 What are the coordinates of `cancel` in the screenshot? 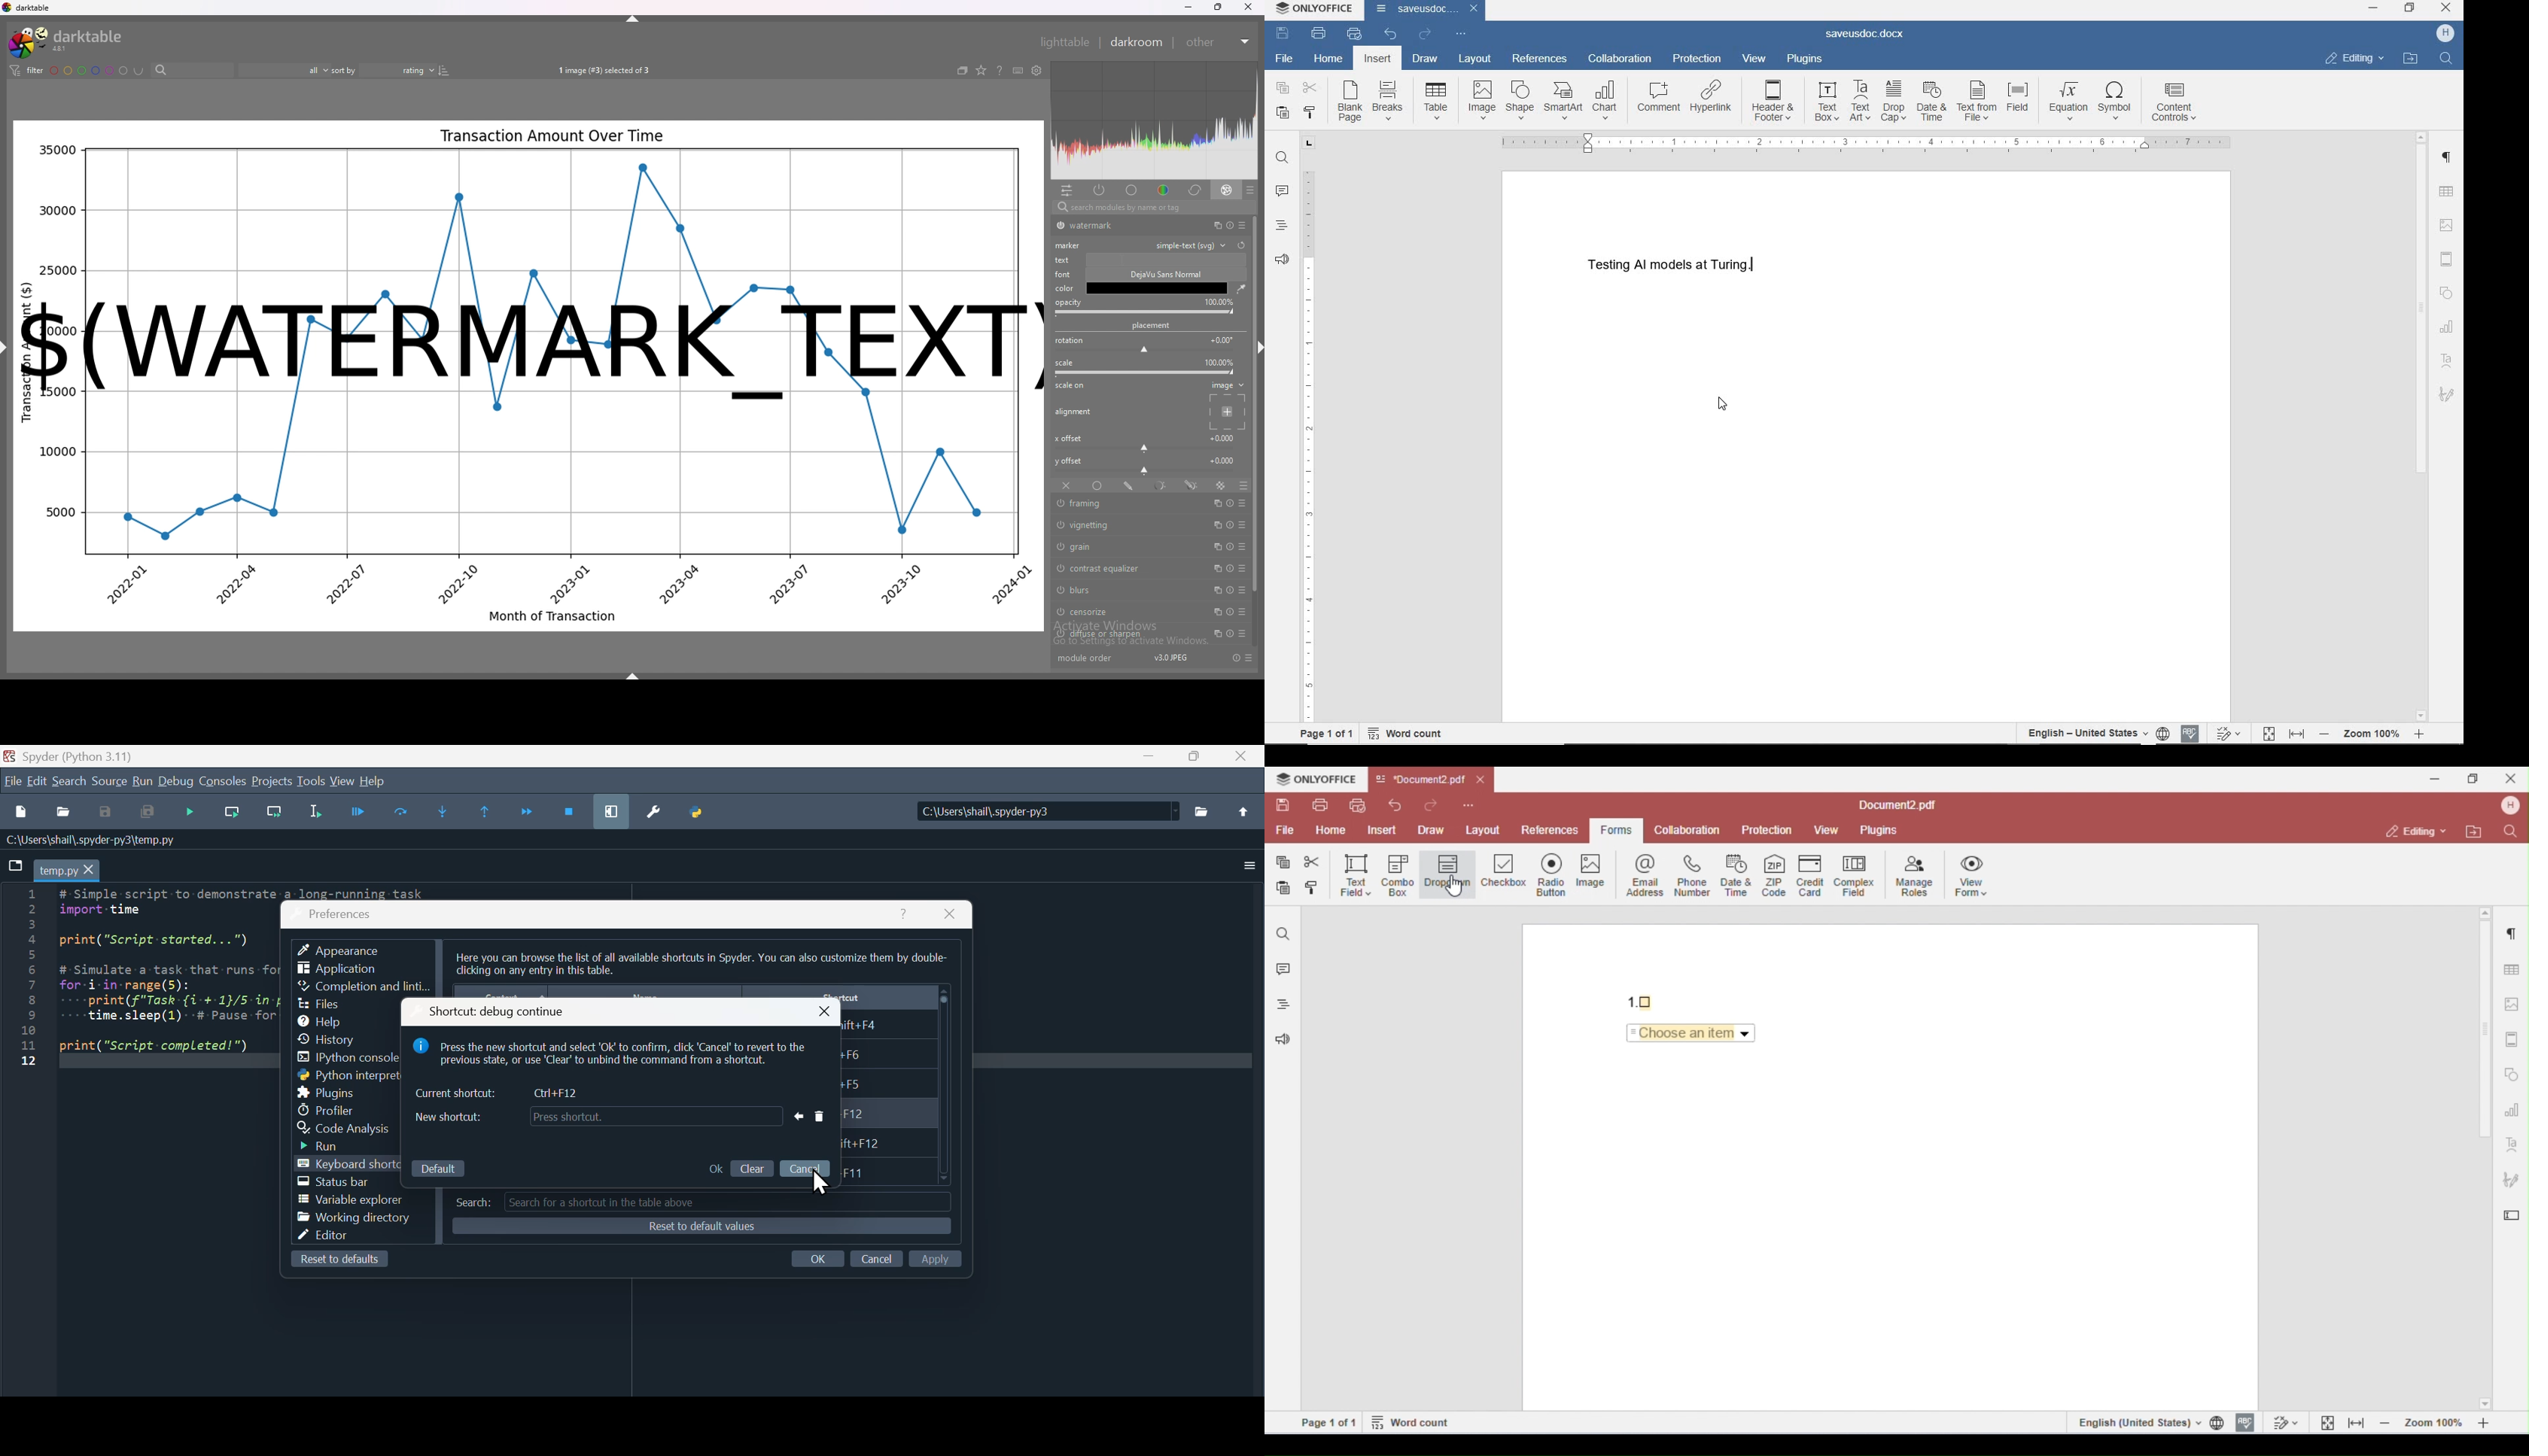 It's located at (811, 1166).